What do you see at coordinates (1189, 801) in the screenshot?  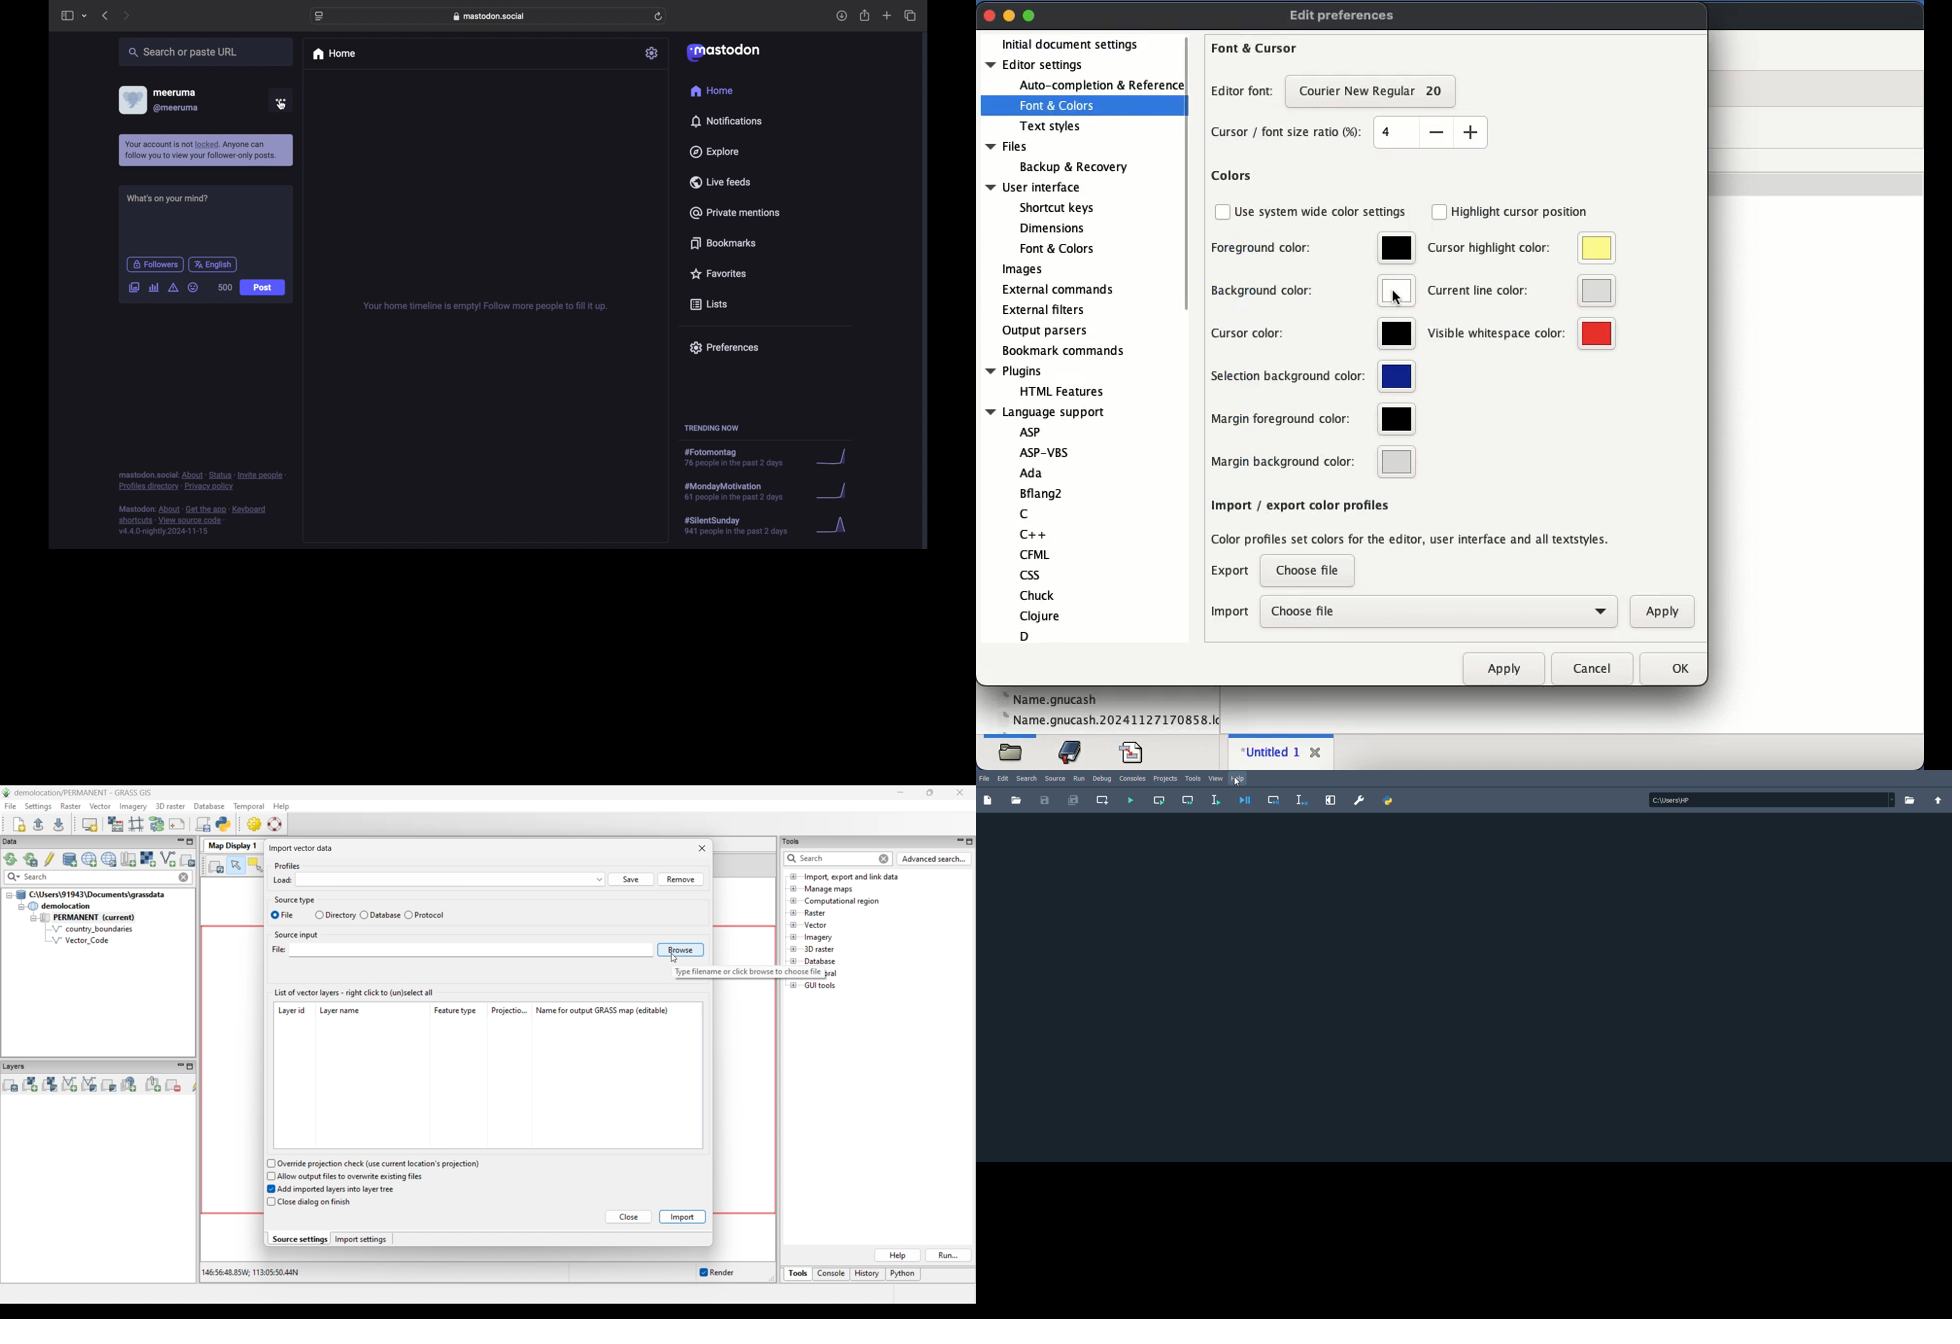 I see `Run current cell and go to the next one` at bounding box center [1189, 801].